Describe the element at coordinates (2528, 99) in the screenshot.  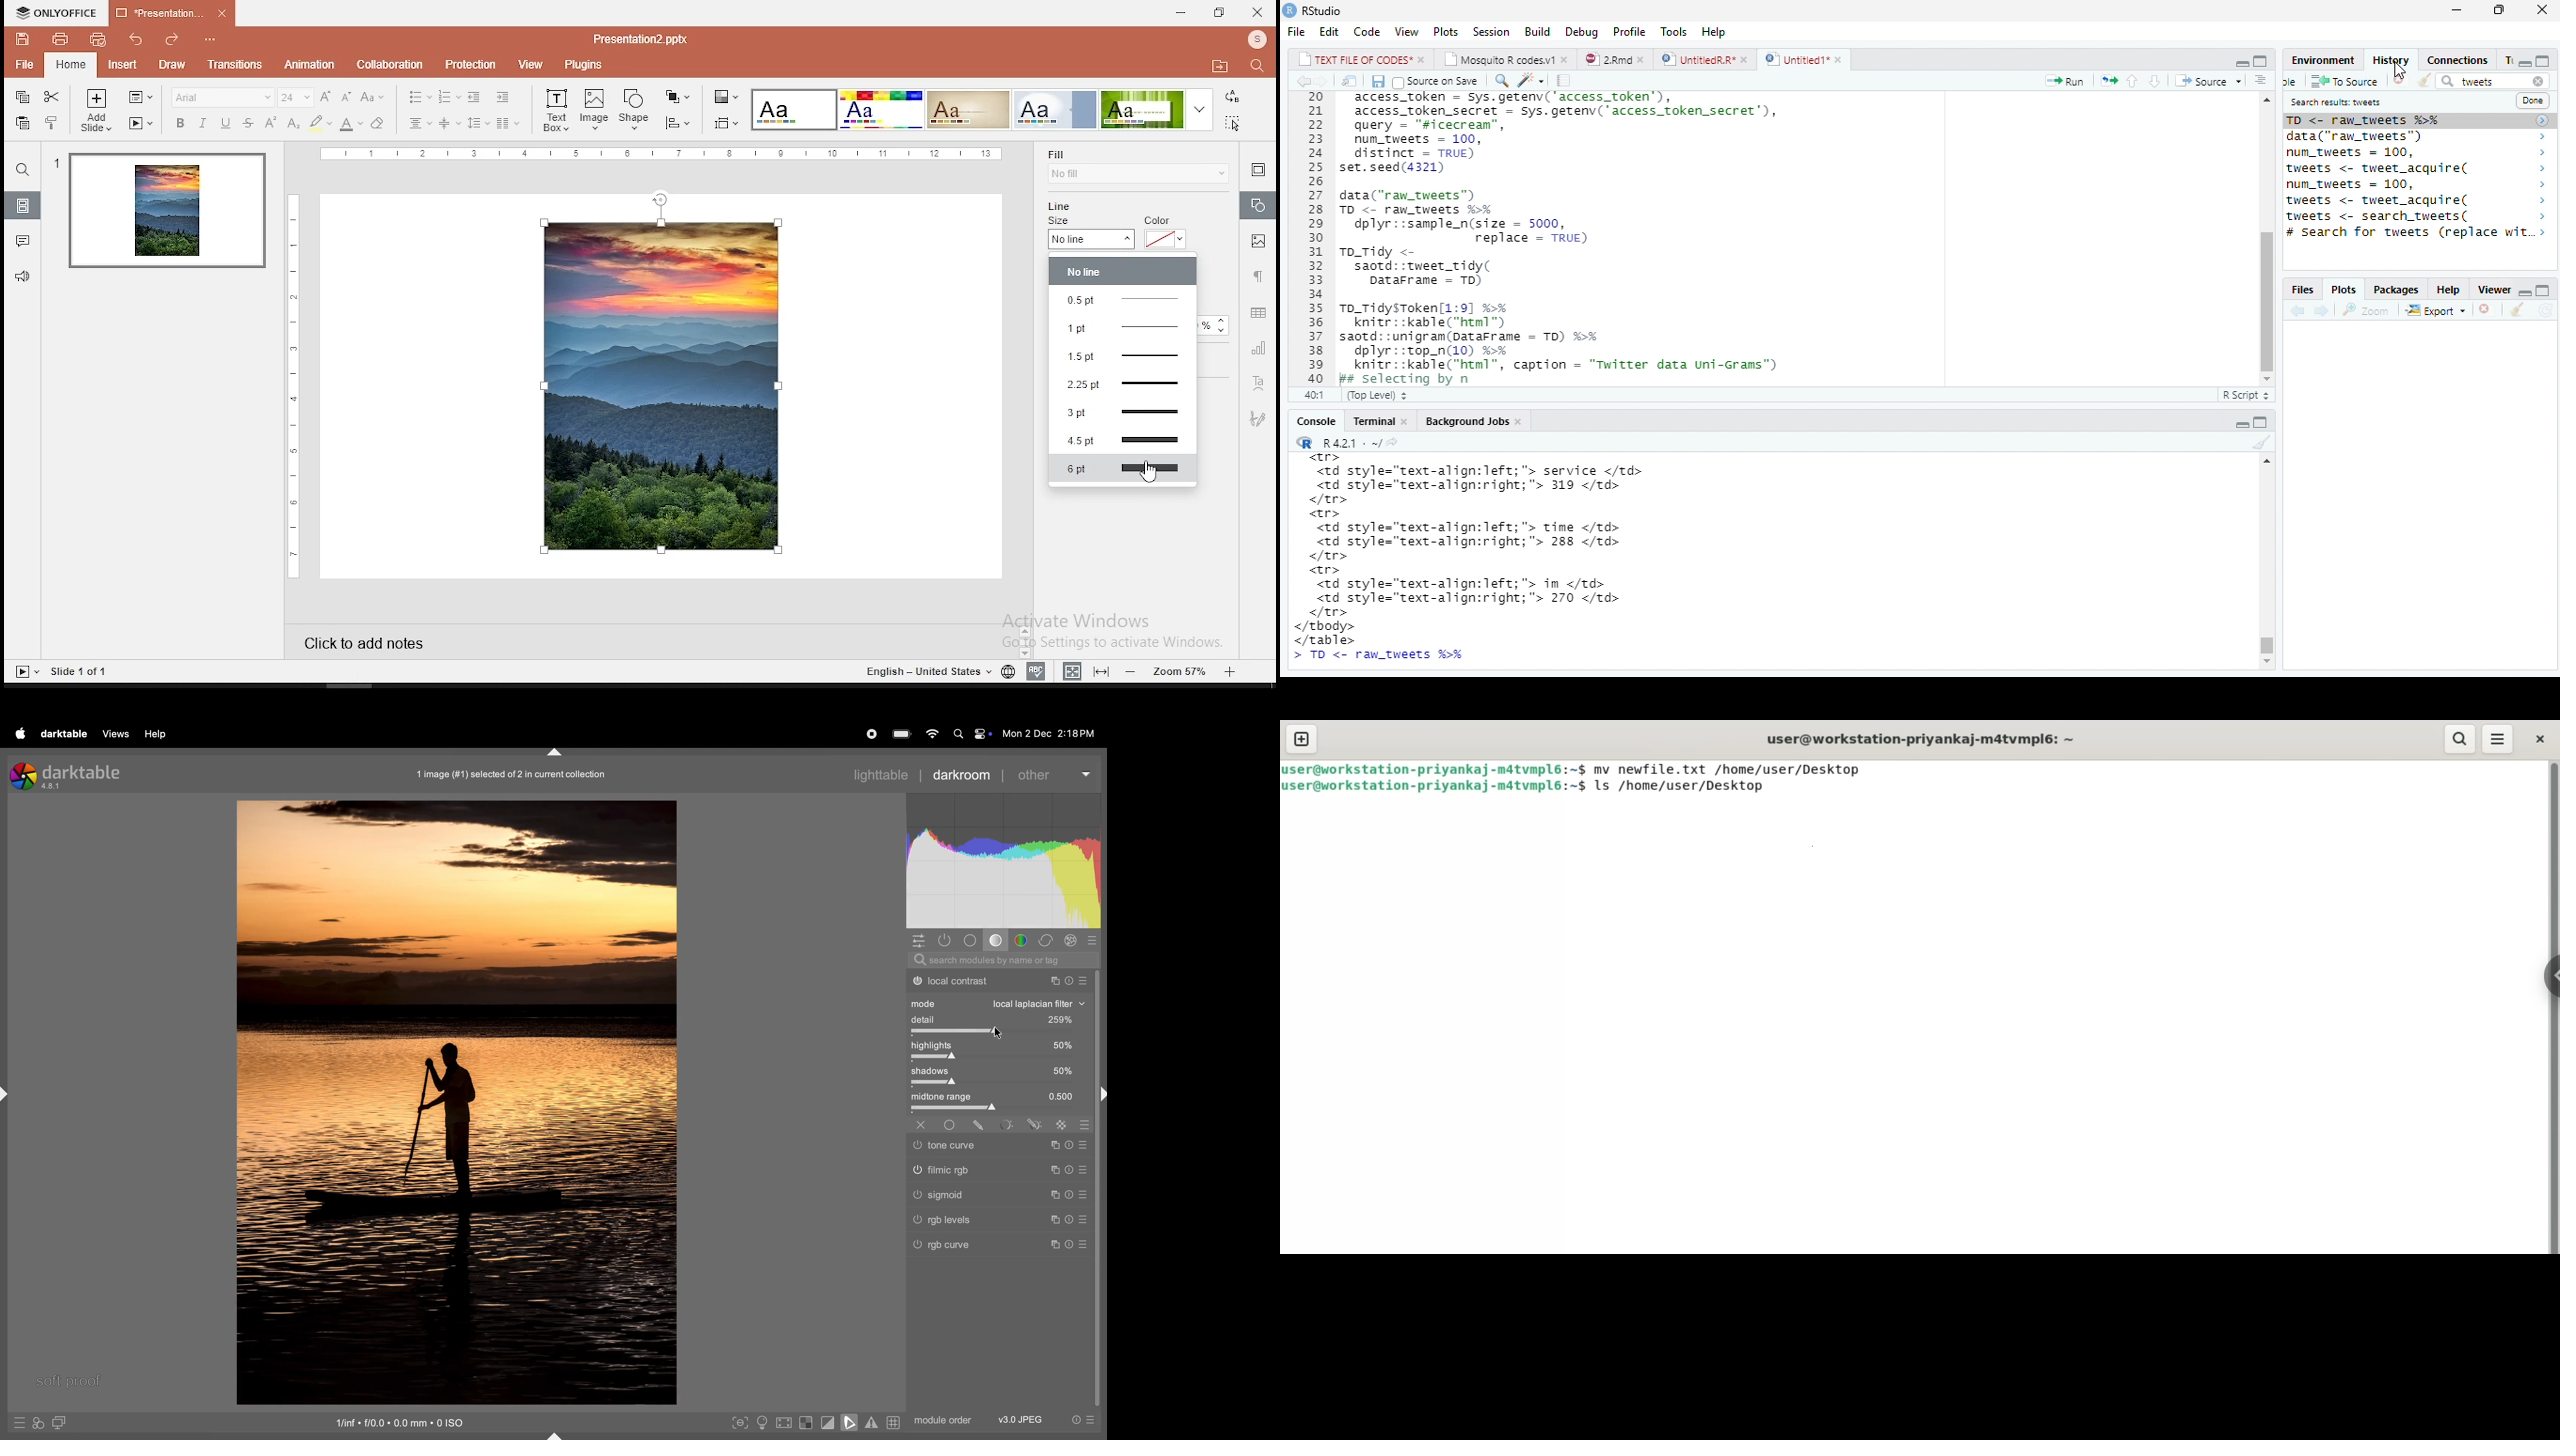
I see `Done` at that location.